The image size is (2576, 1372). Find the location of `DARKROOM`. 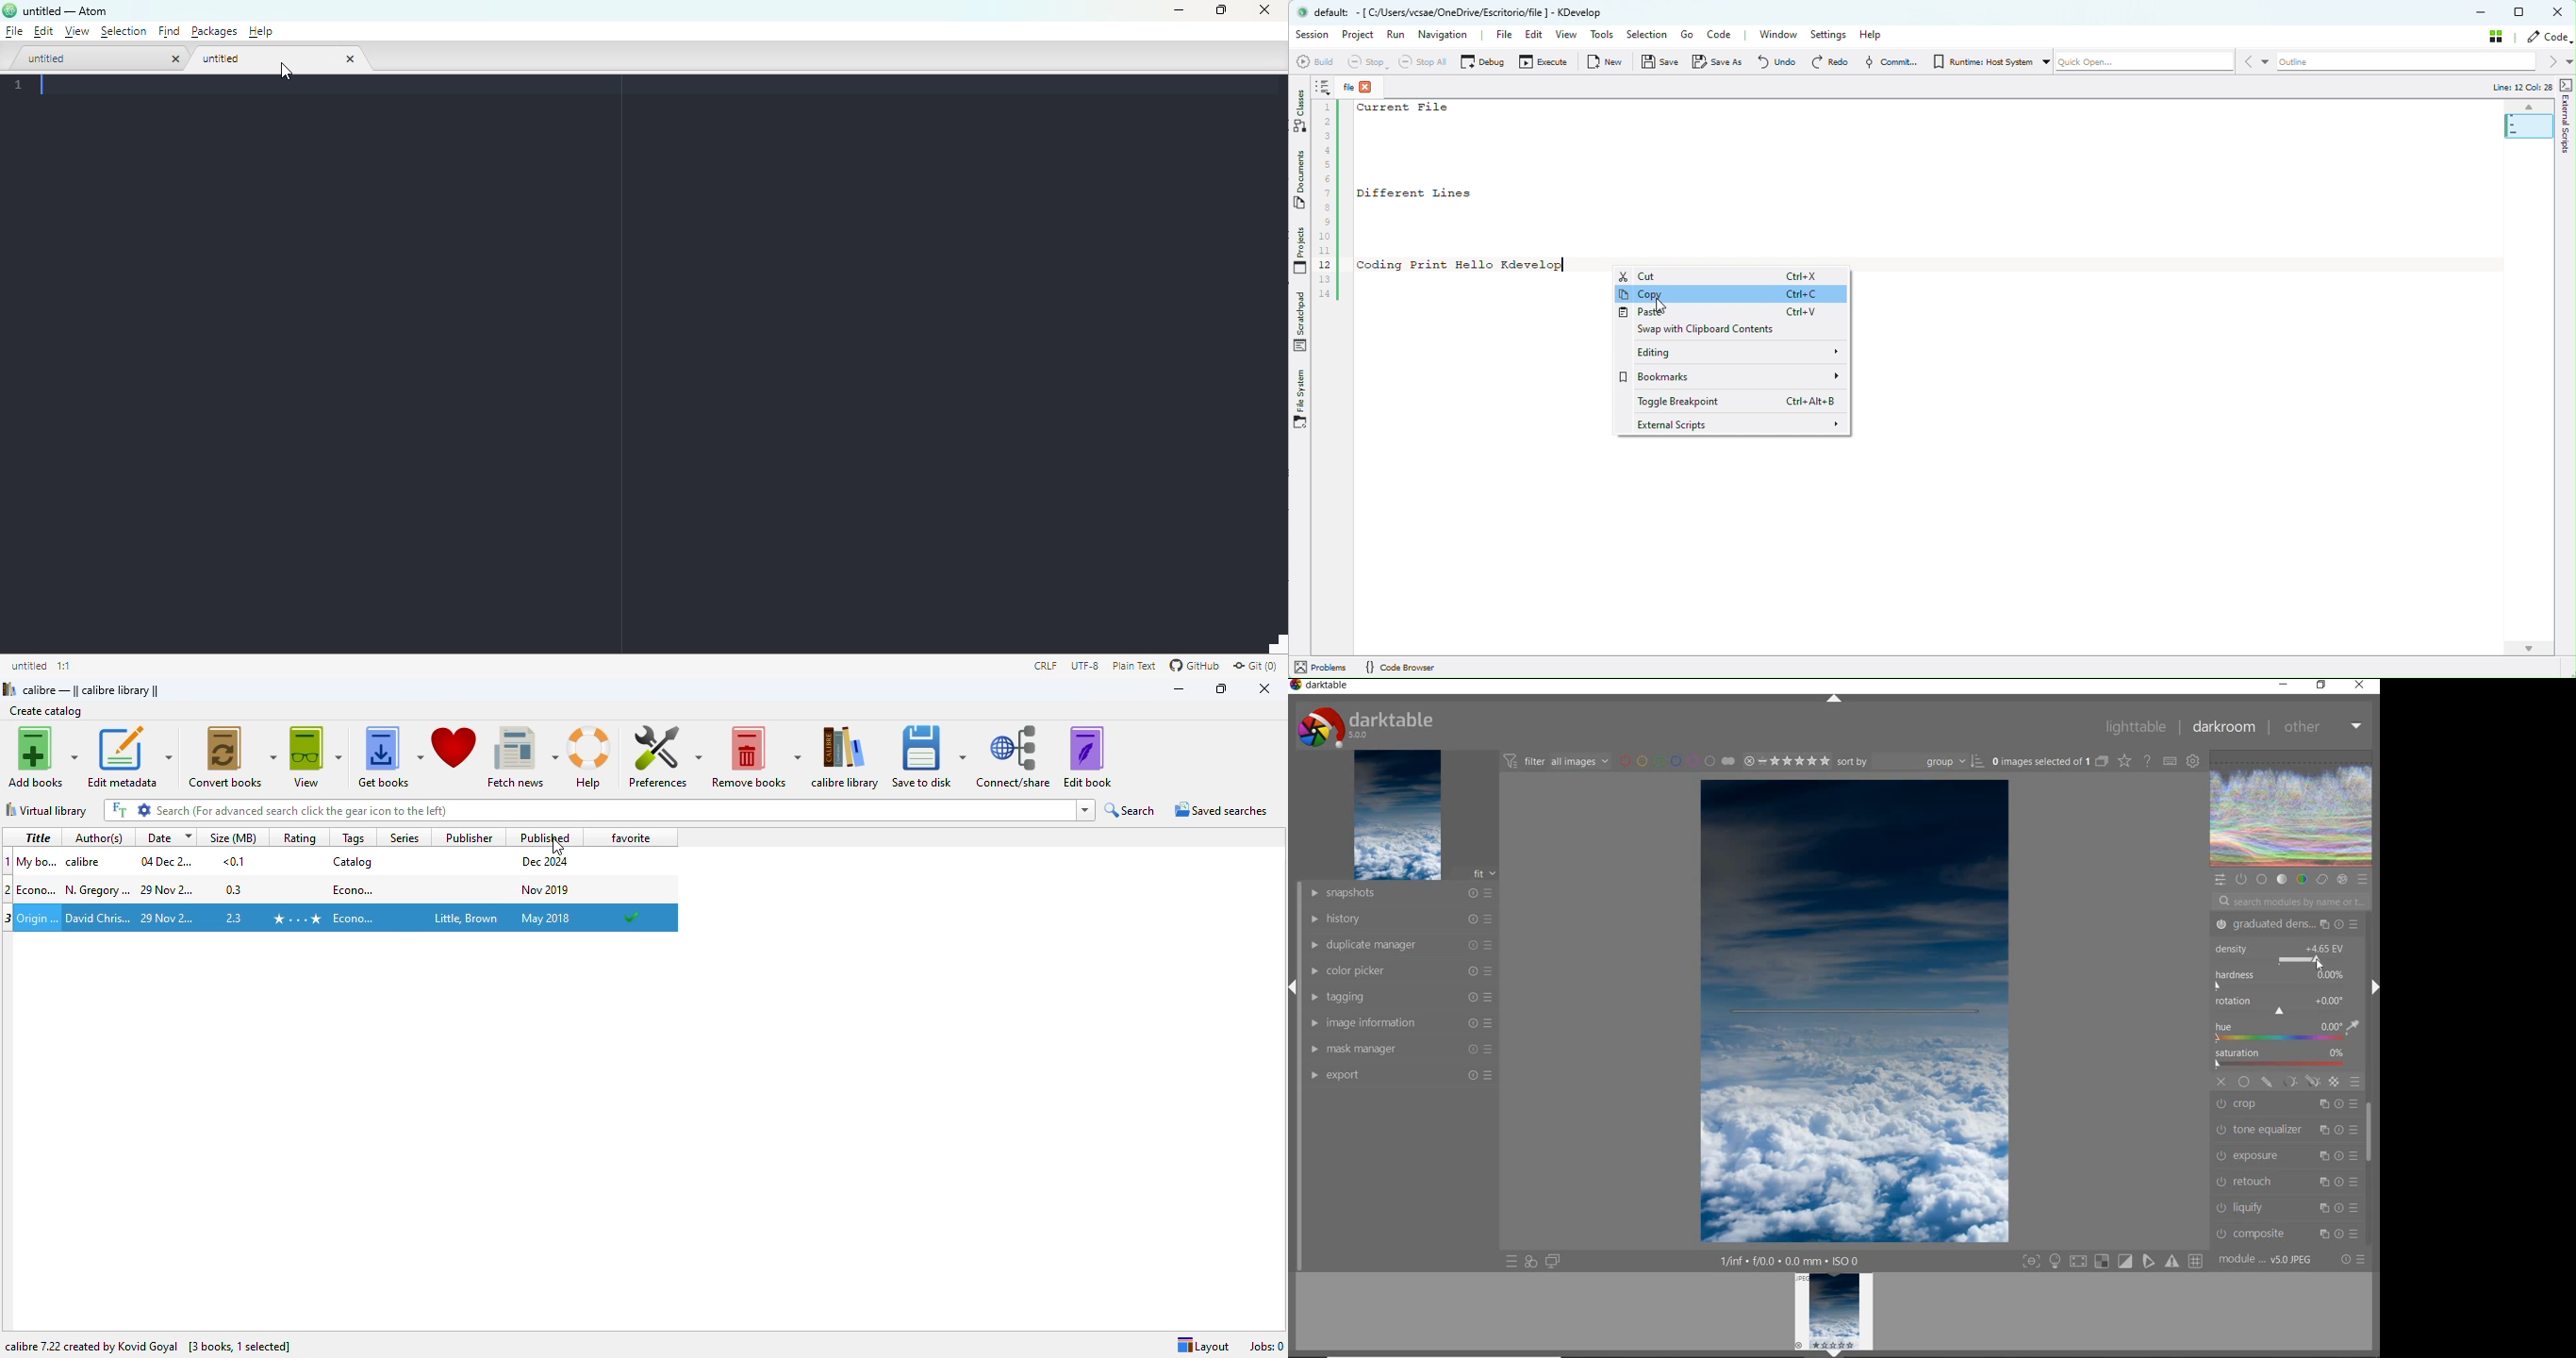

DARKROOM is located at coordinates (2223, 727).